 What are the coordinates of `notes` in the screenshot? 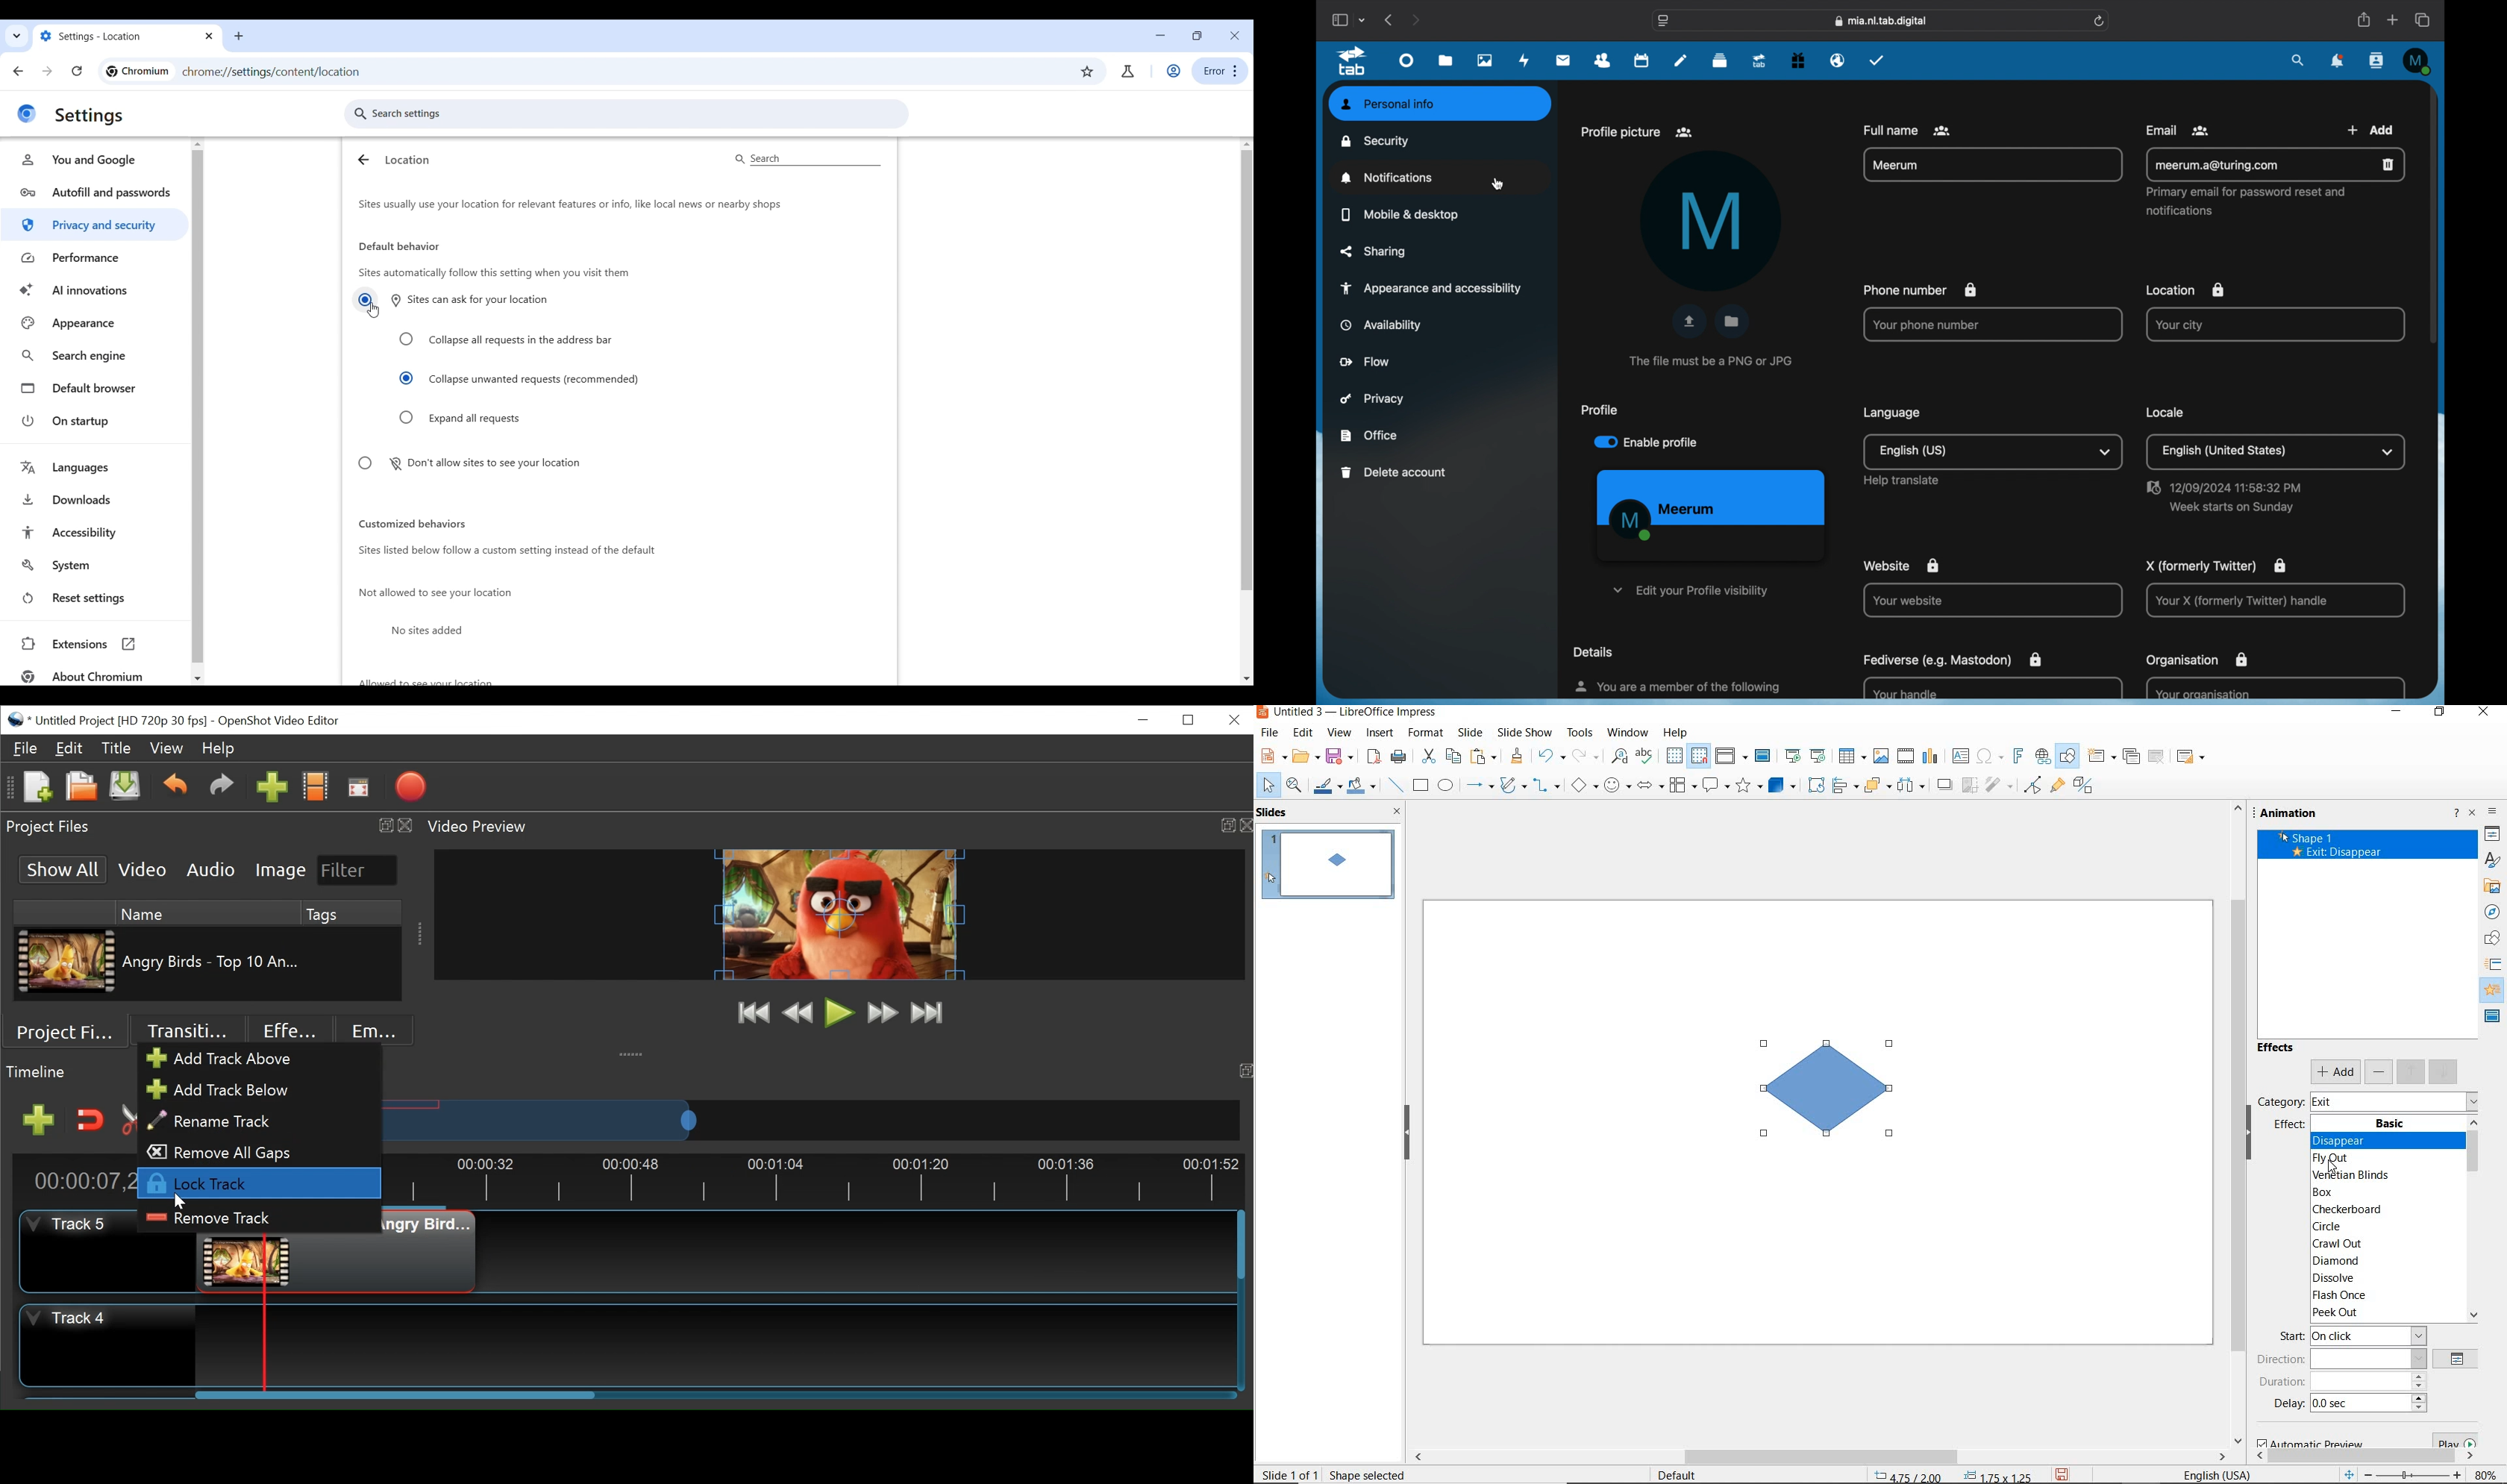 It's located at (1680, 59).